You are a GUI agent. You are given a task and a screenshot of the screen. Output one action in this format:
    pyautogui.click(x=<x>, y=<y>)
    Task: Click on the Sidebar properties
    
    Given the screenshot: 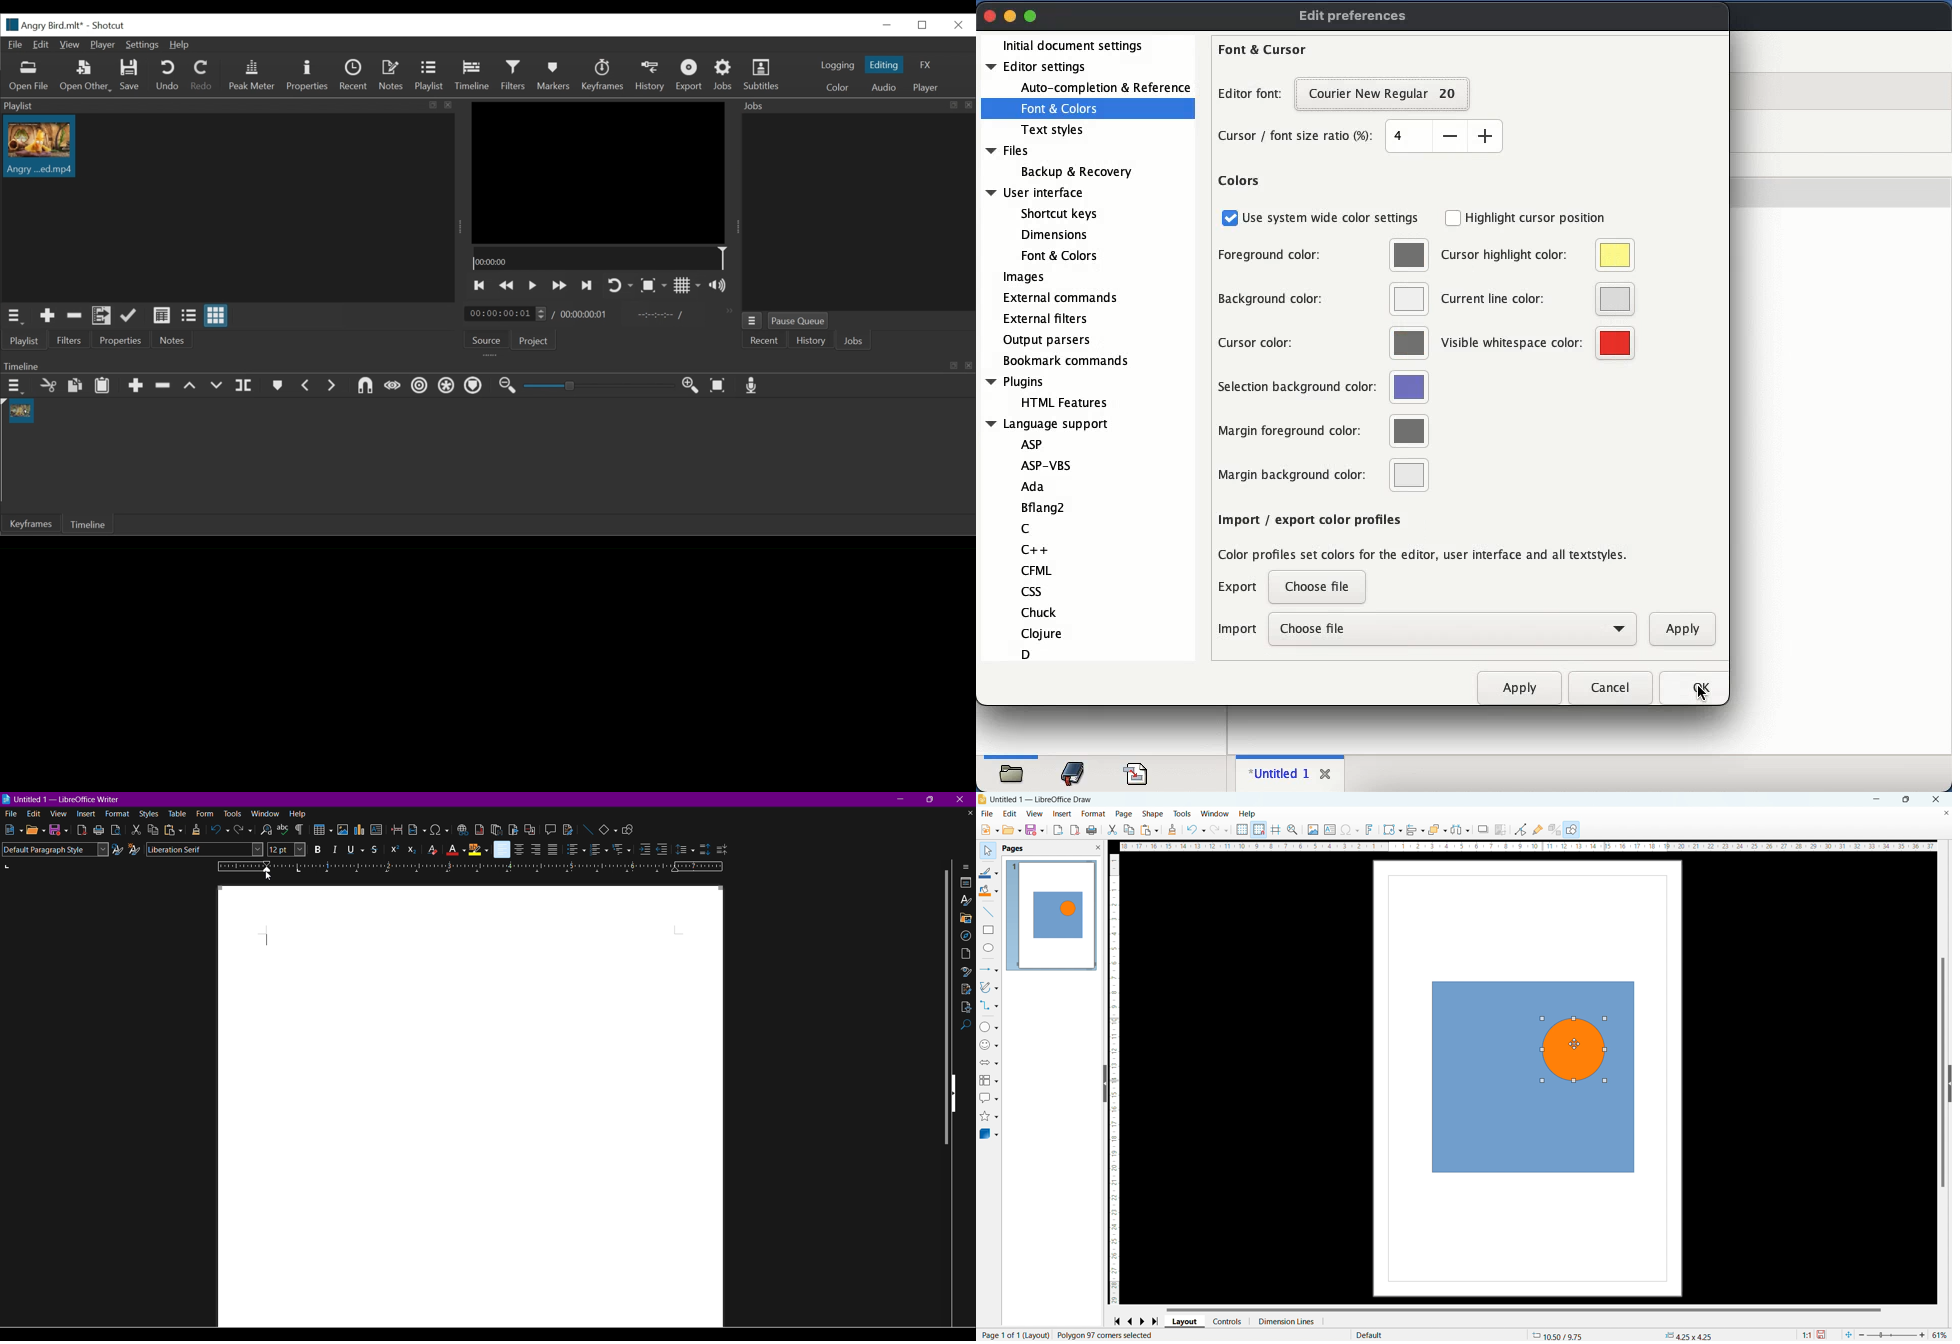 What is the action you would take?
    pyautogui.click(x=967, y=866)
    